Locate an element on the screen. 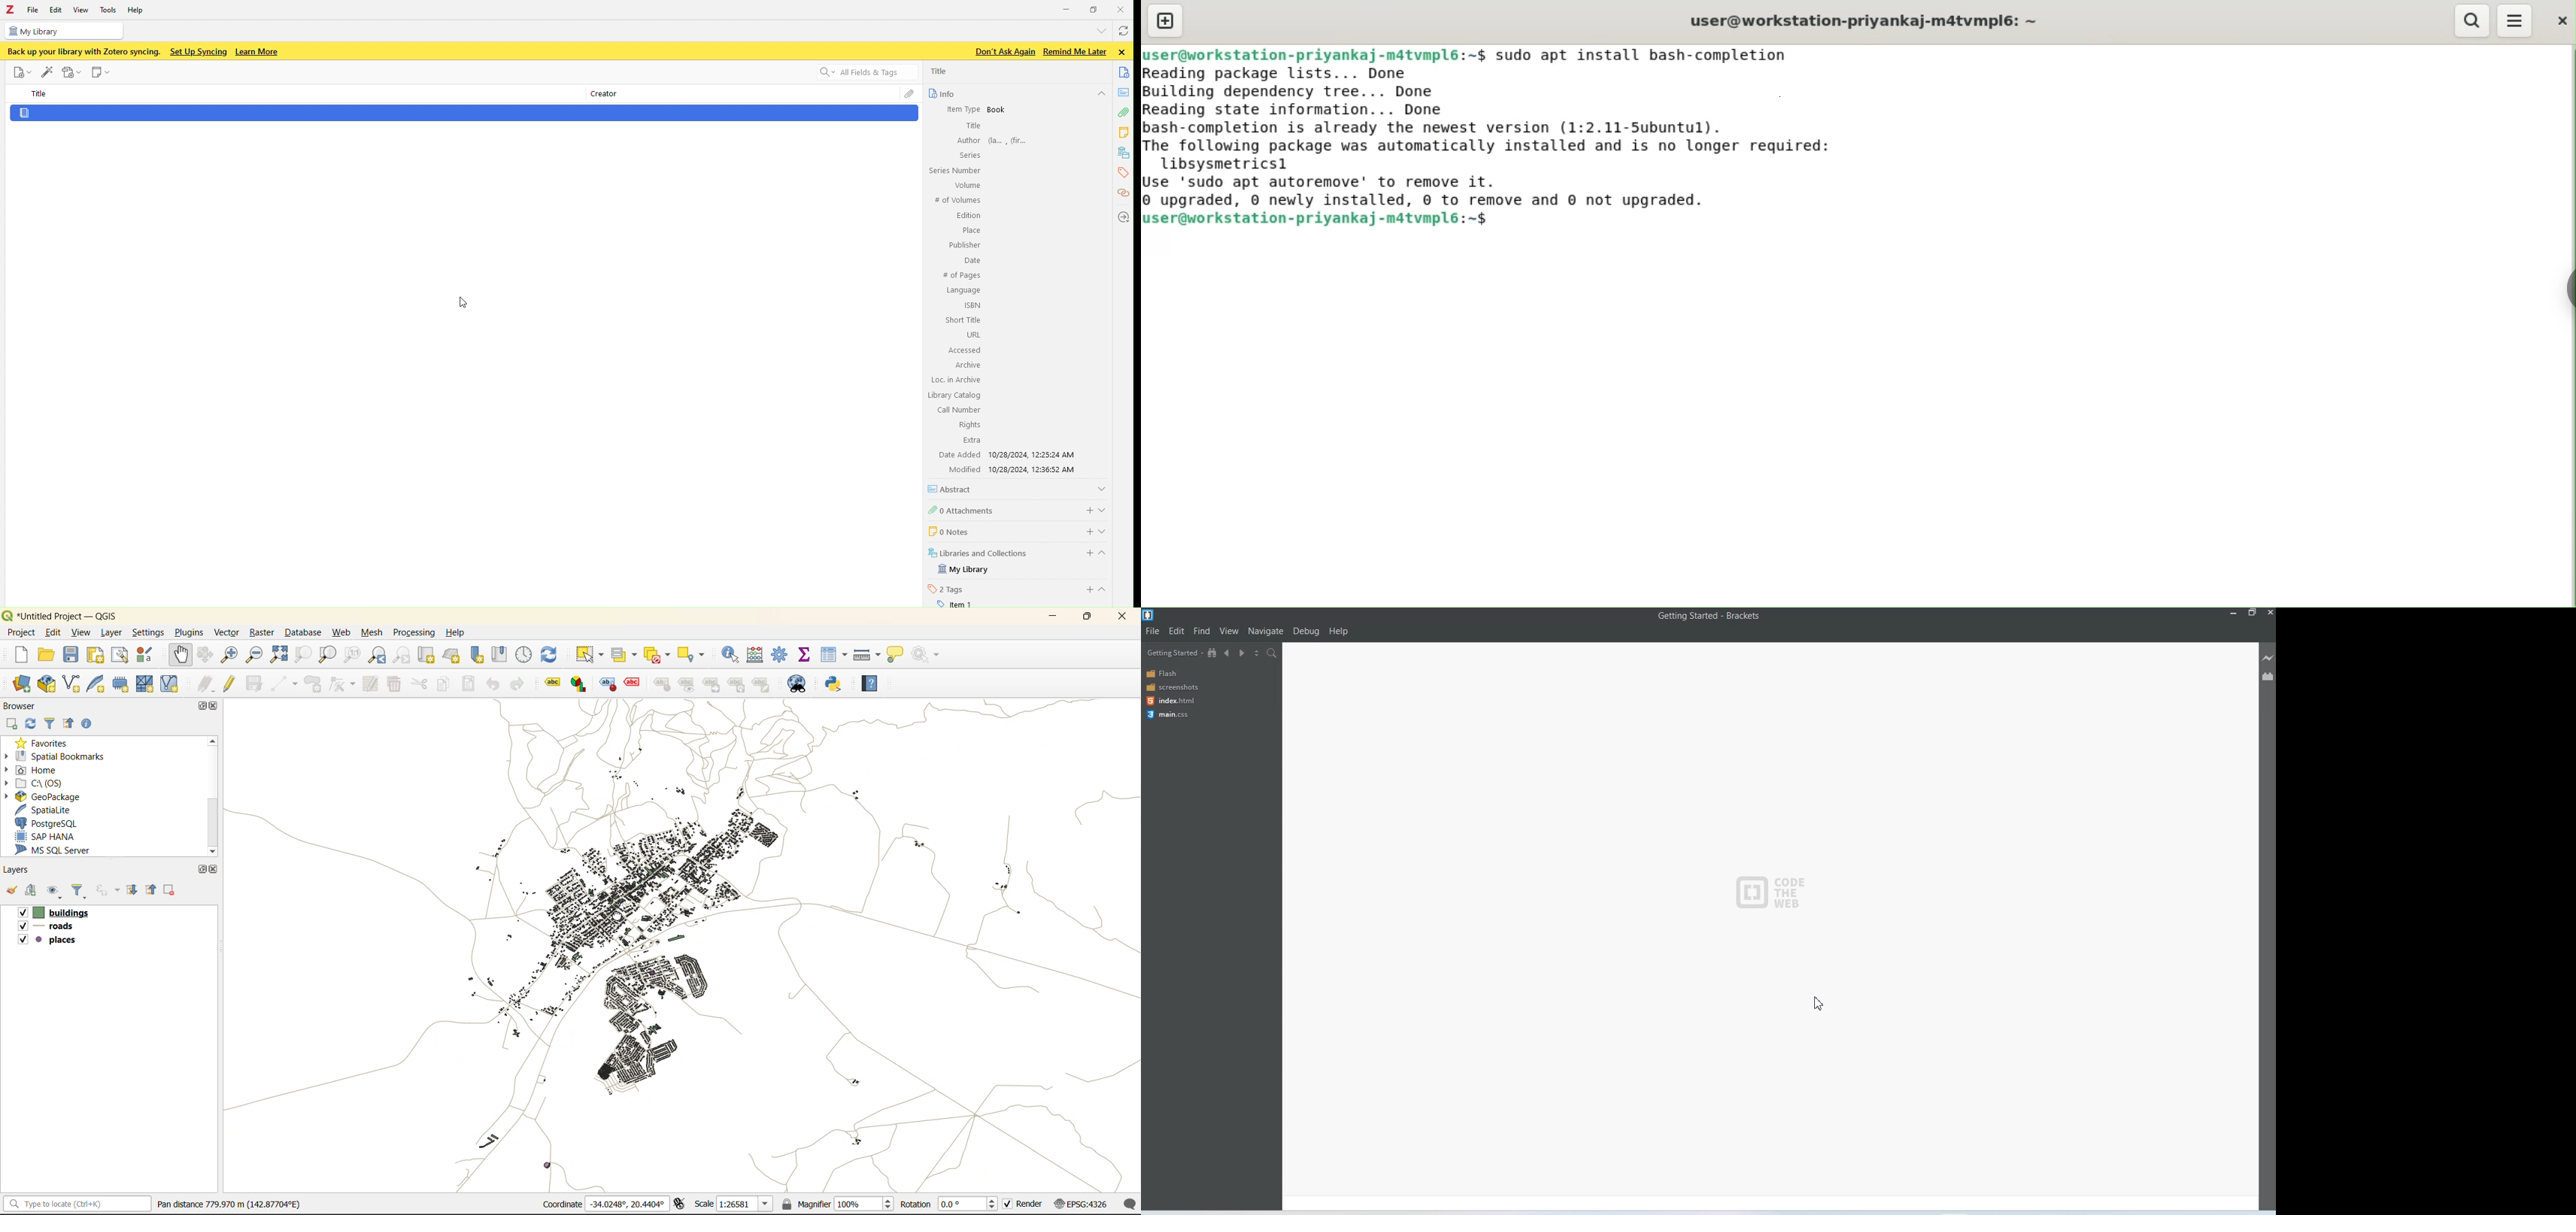 This screenshot has width=2576, height=1232. save is located at coordinates (72, 654).